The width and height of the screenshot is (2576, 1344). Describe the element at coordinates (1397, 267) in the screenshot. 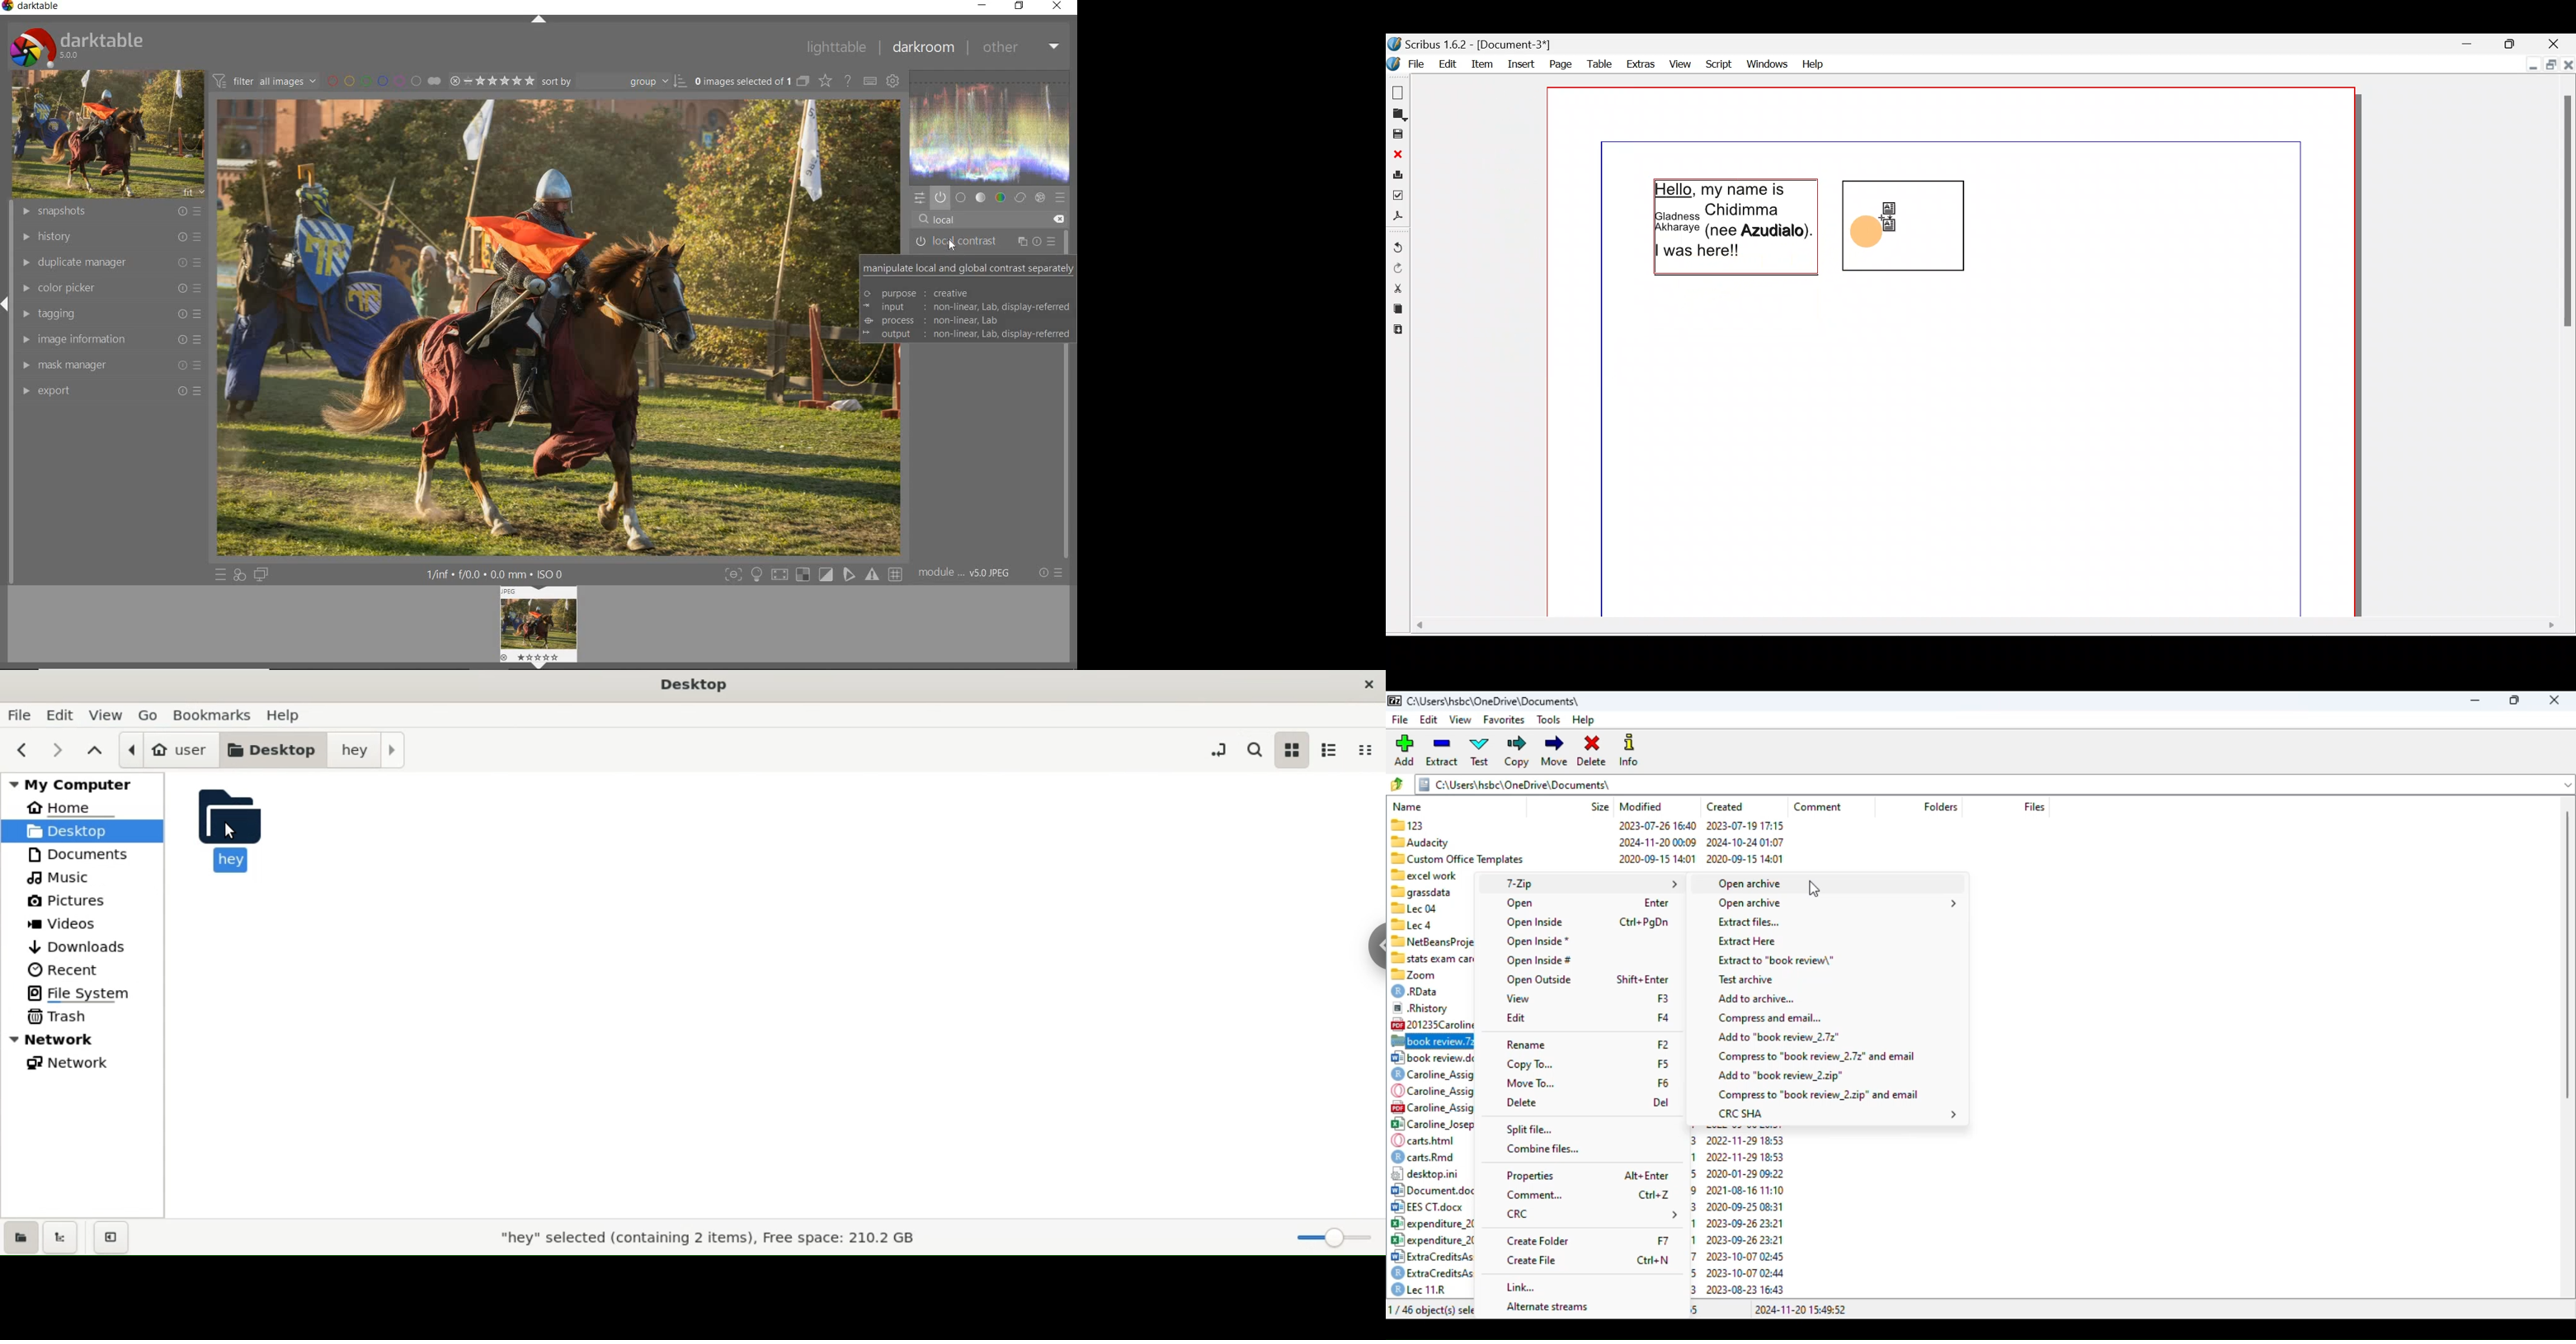

I see `Redo` at that location.